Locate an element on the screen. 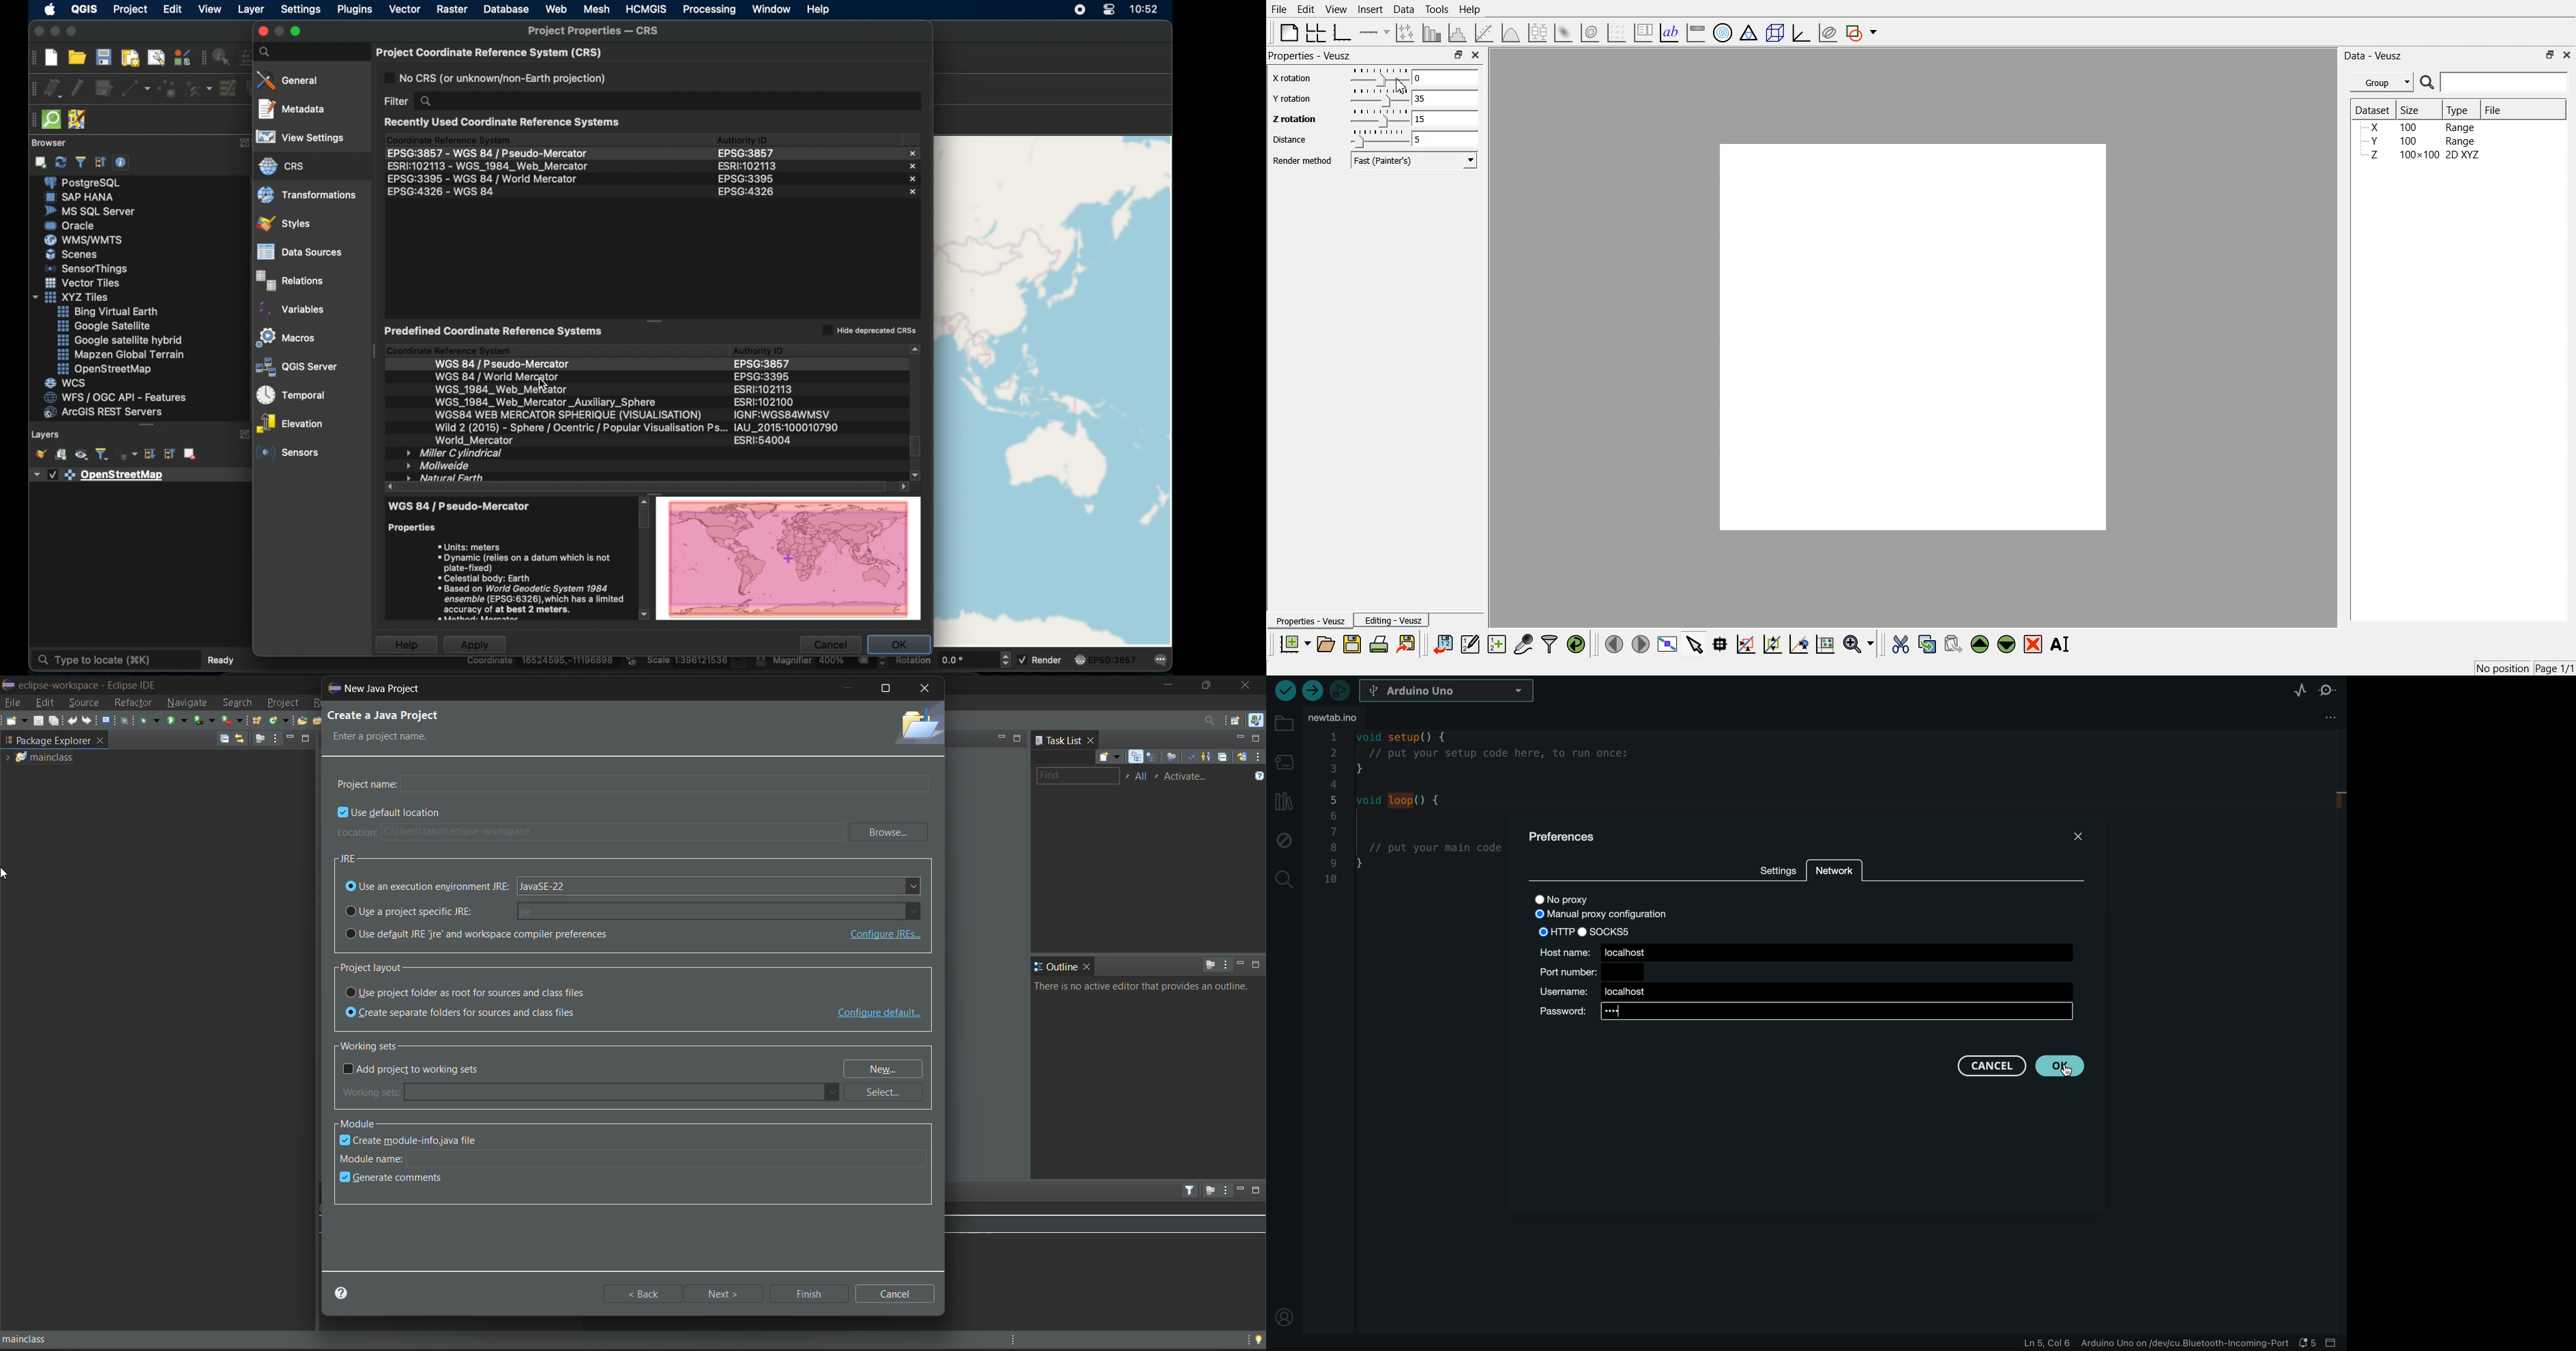 This screenshot has height=1372, width=2576. add selected layer is located at coordinates (40, 164).